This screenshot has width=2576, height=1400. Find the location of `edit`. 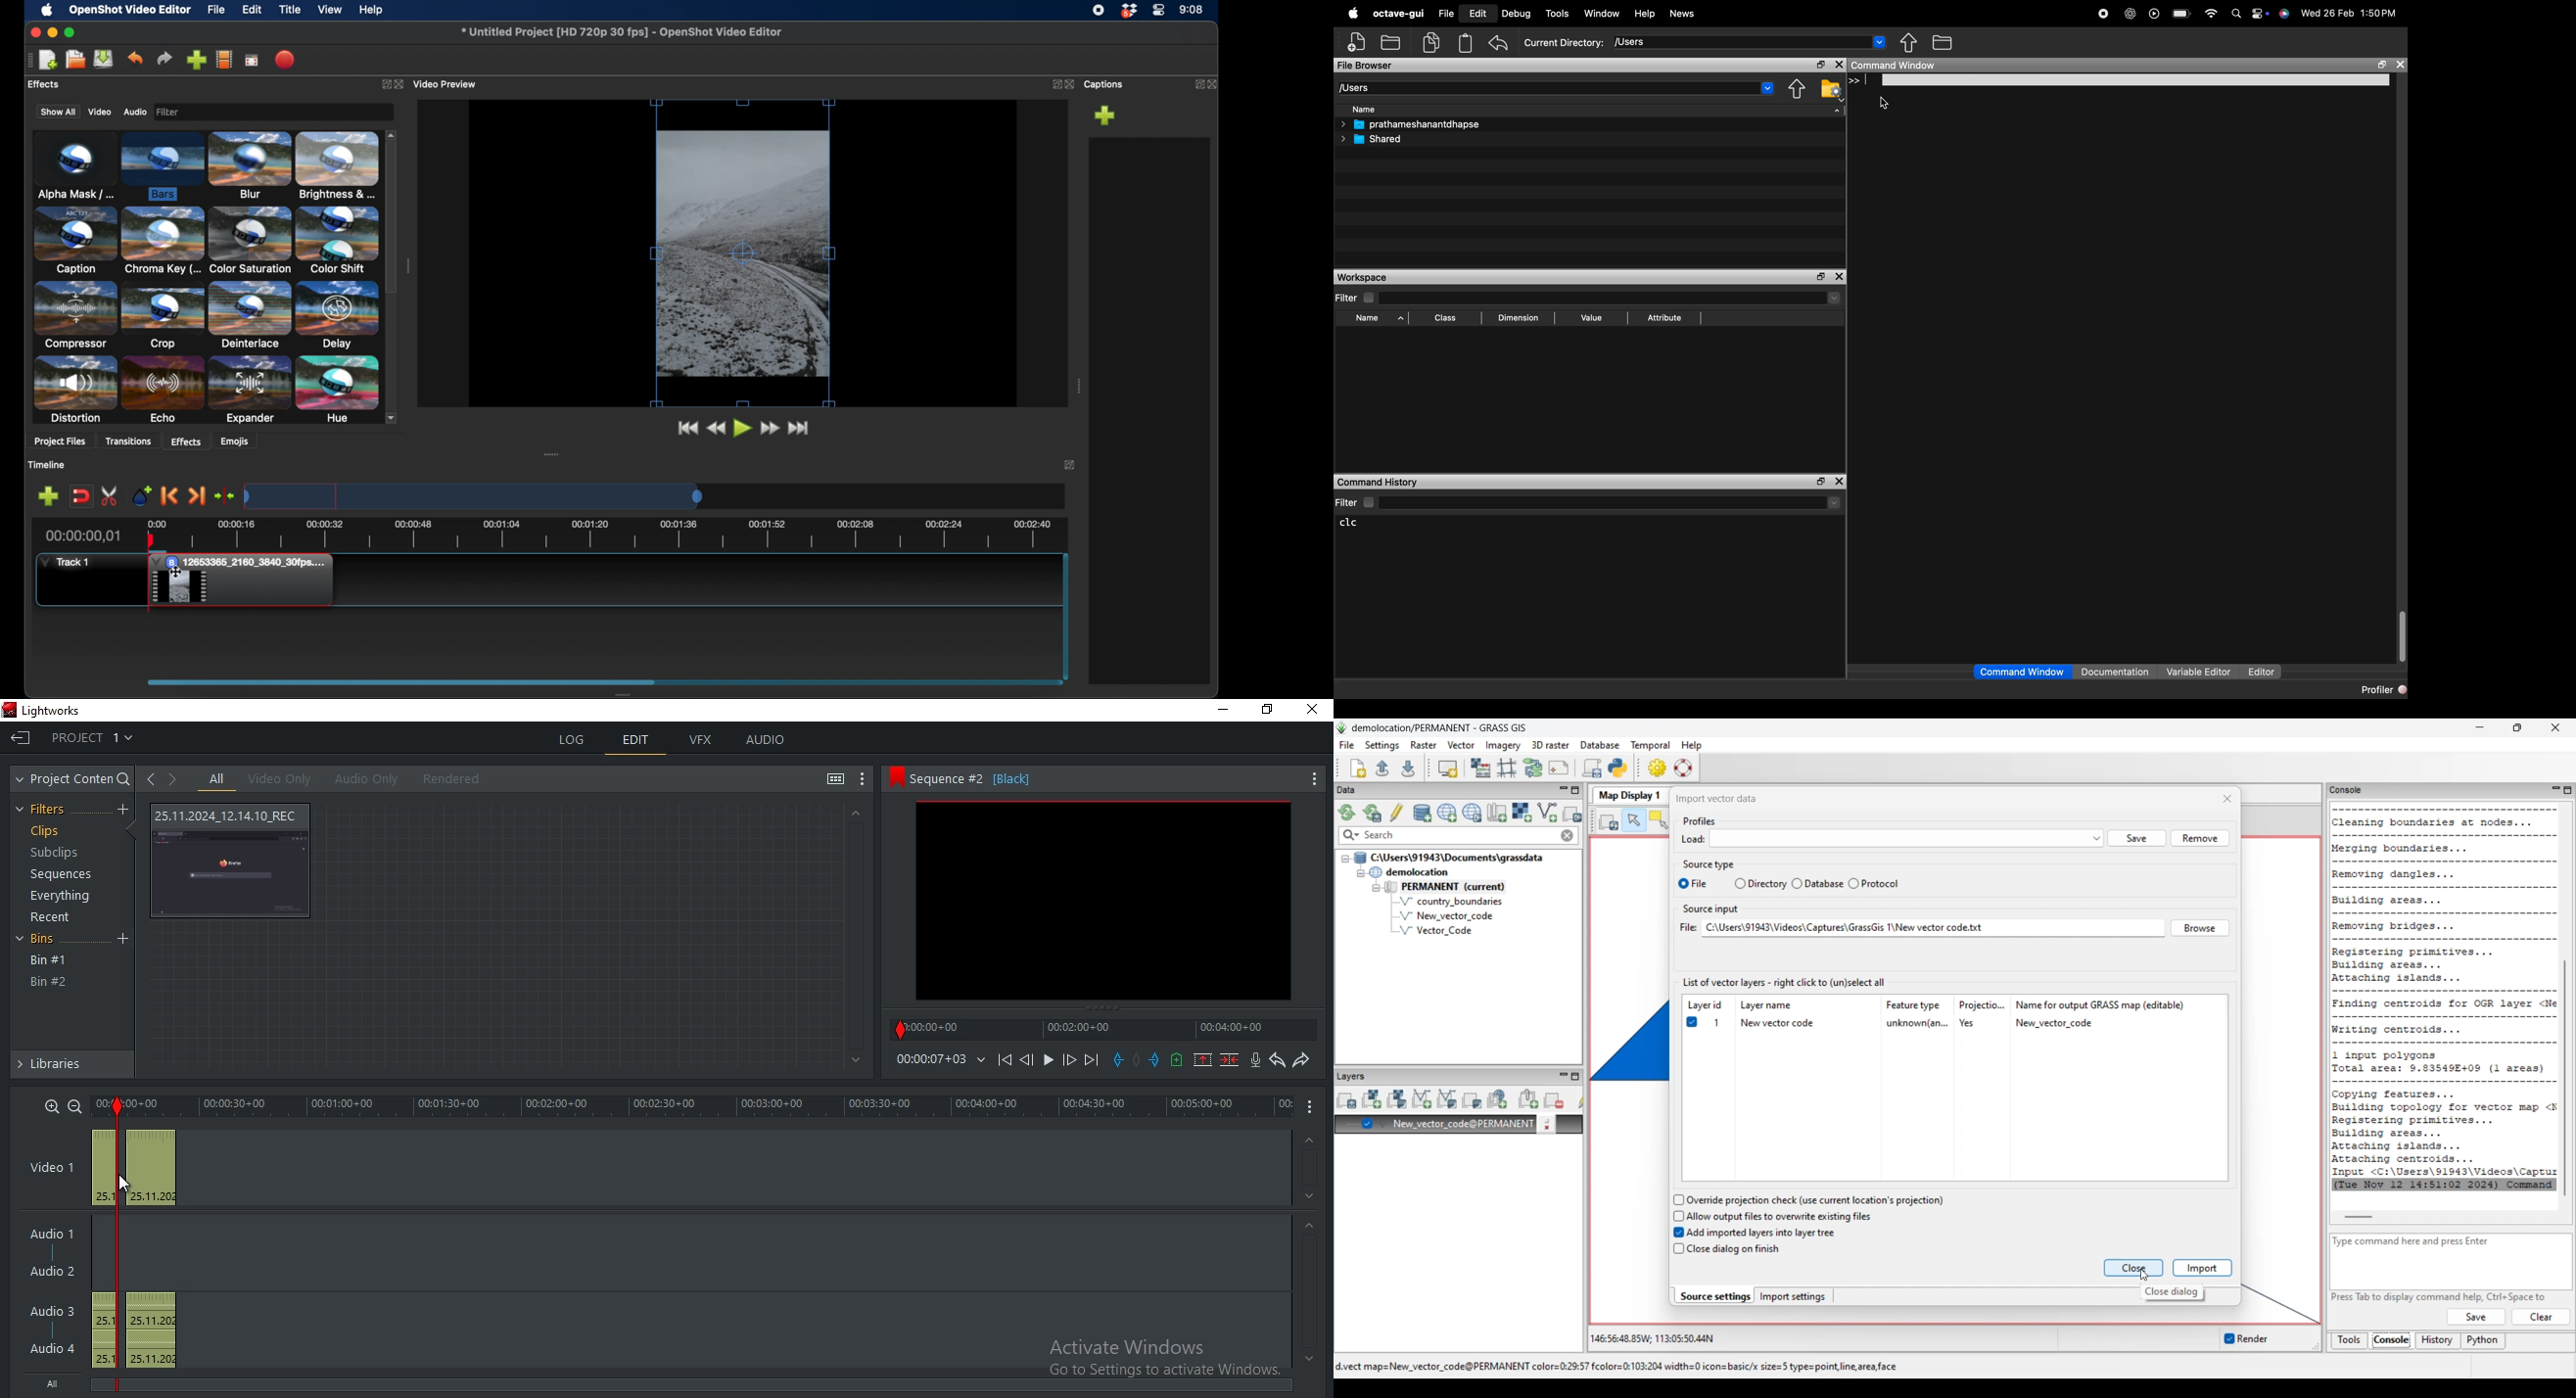

edit is located at coordinates (635, 741).